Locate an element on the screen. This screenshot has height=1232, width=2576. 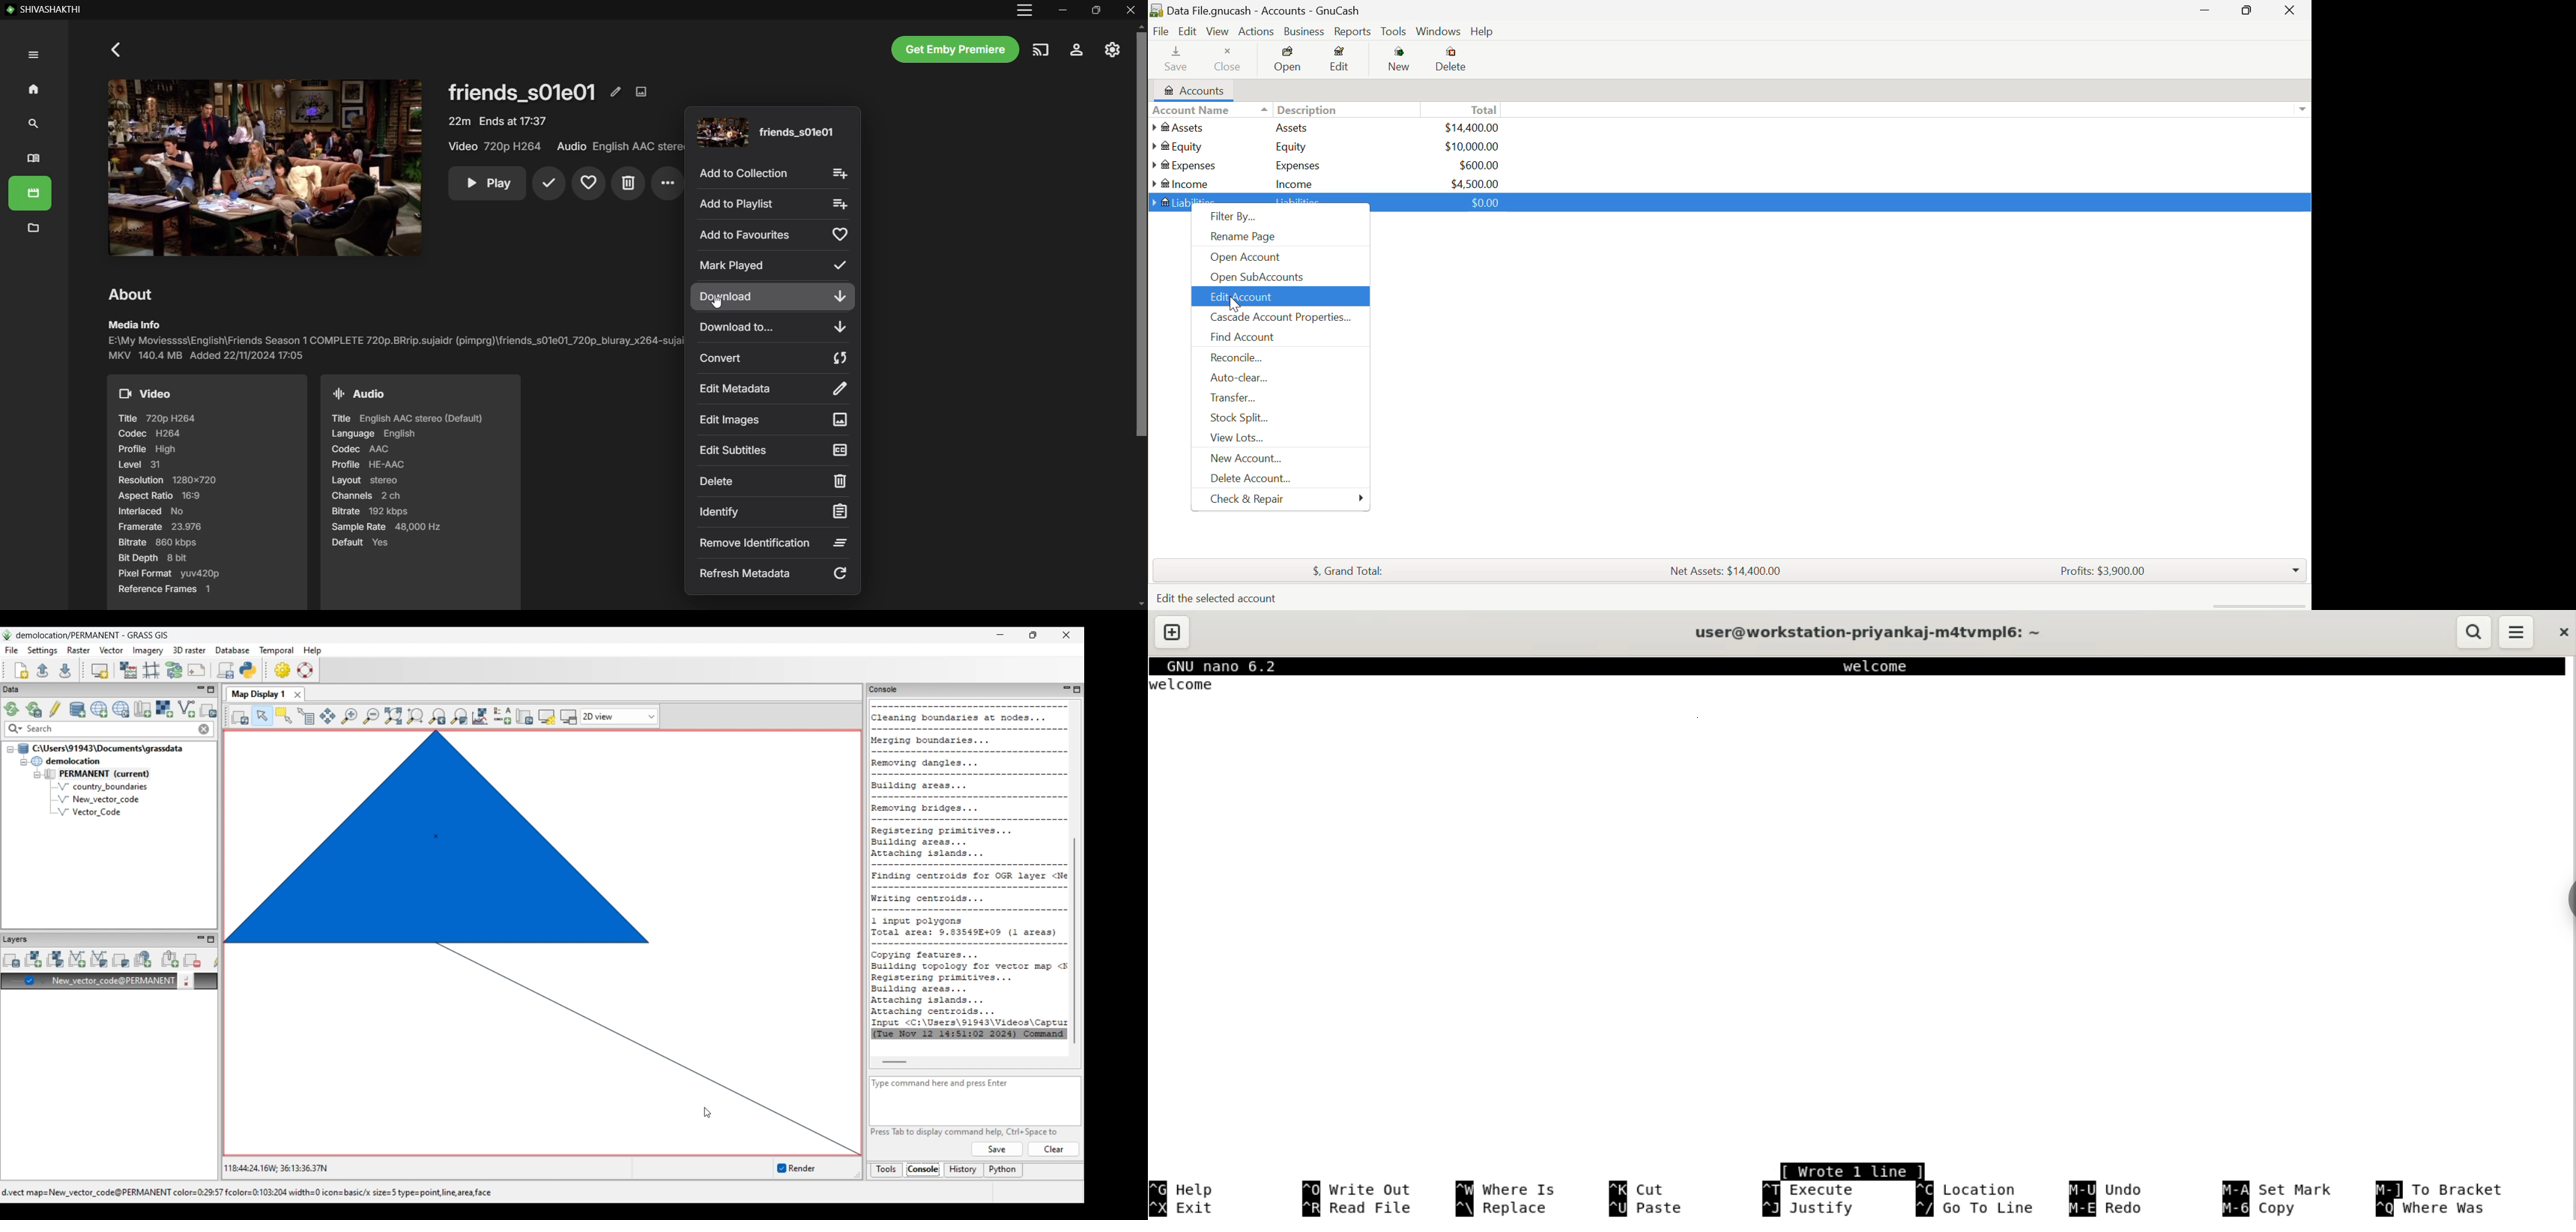
sidebar is located at coordinates (2566, 899).